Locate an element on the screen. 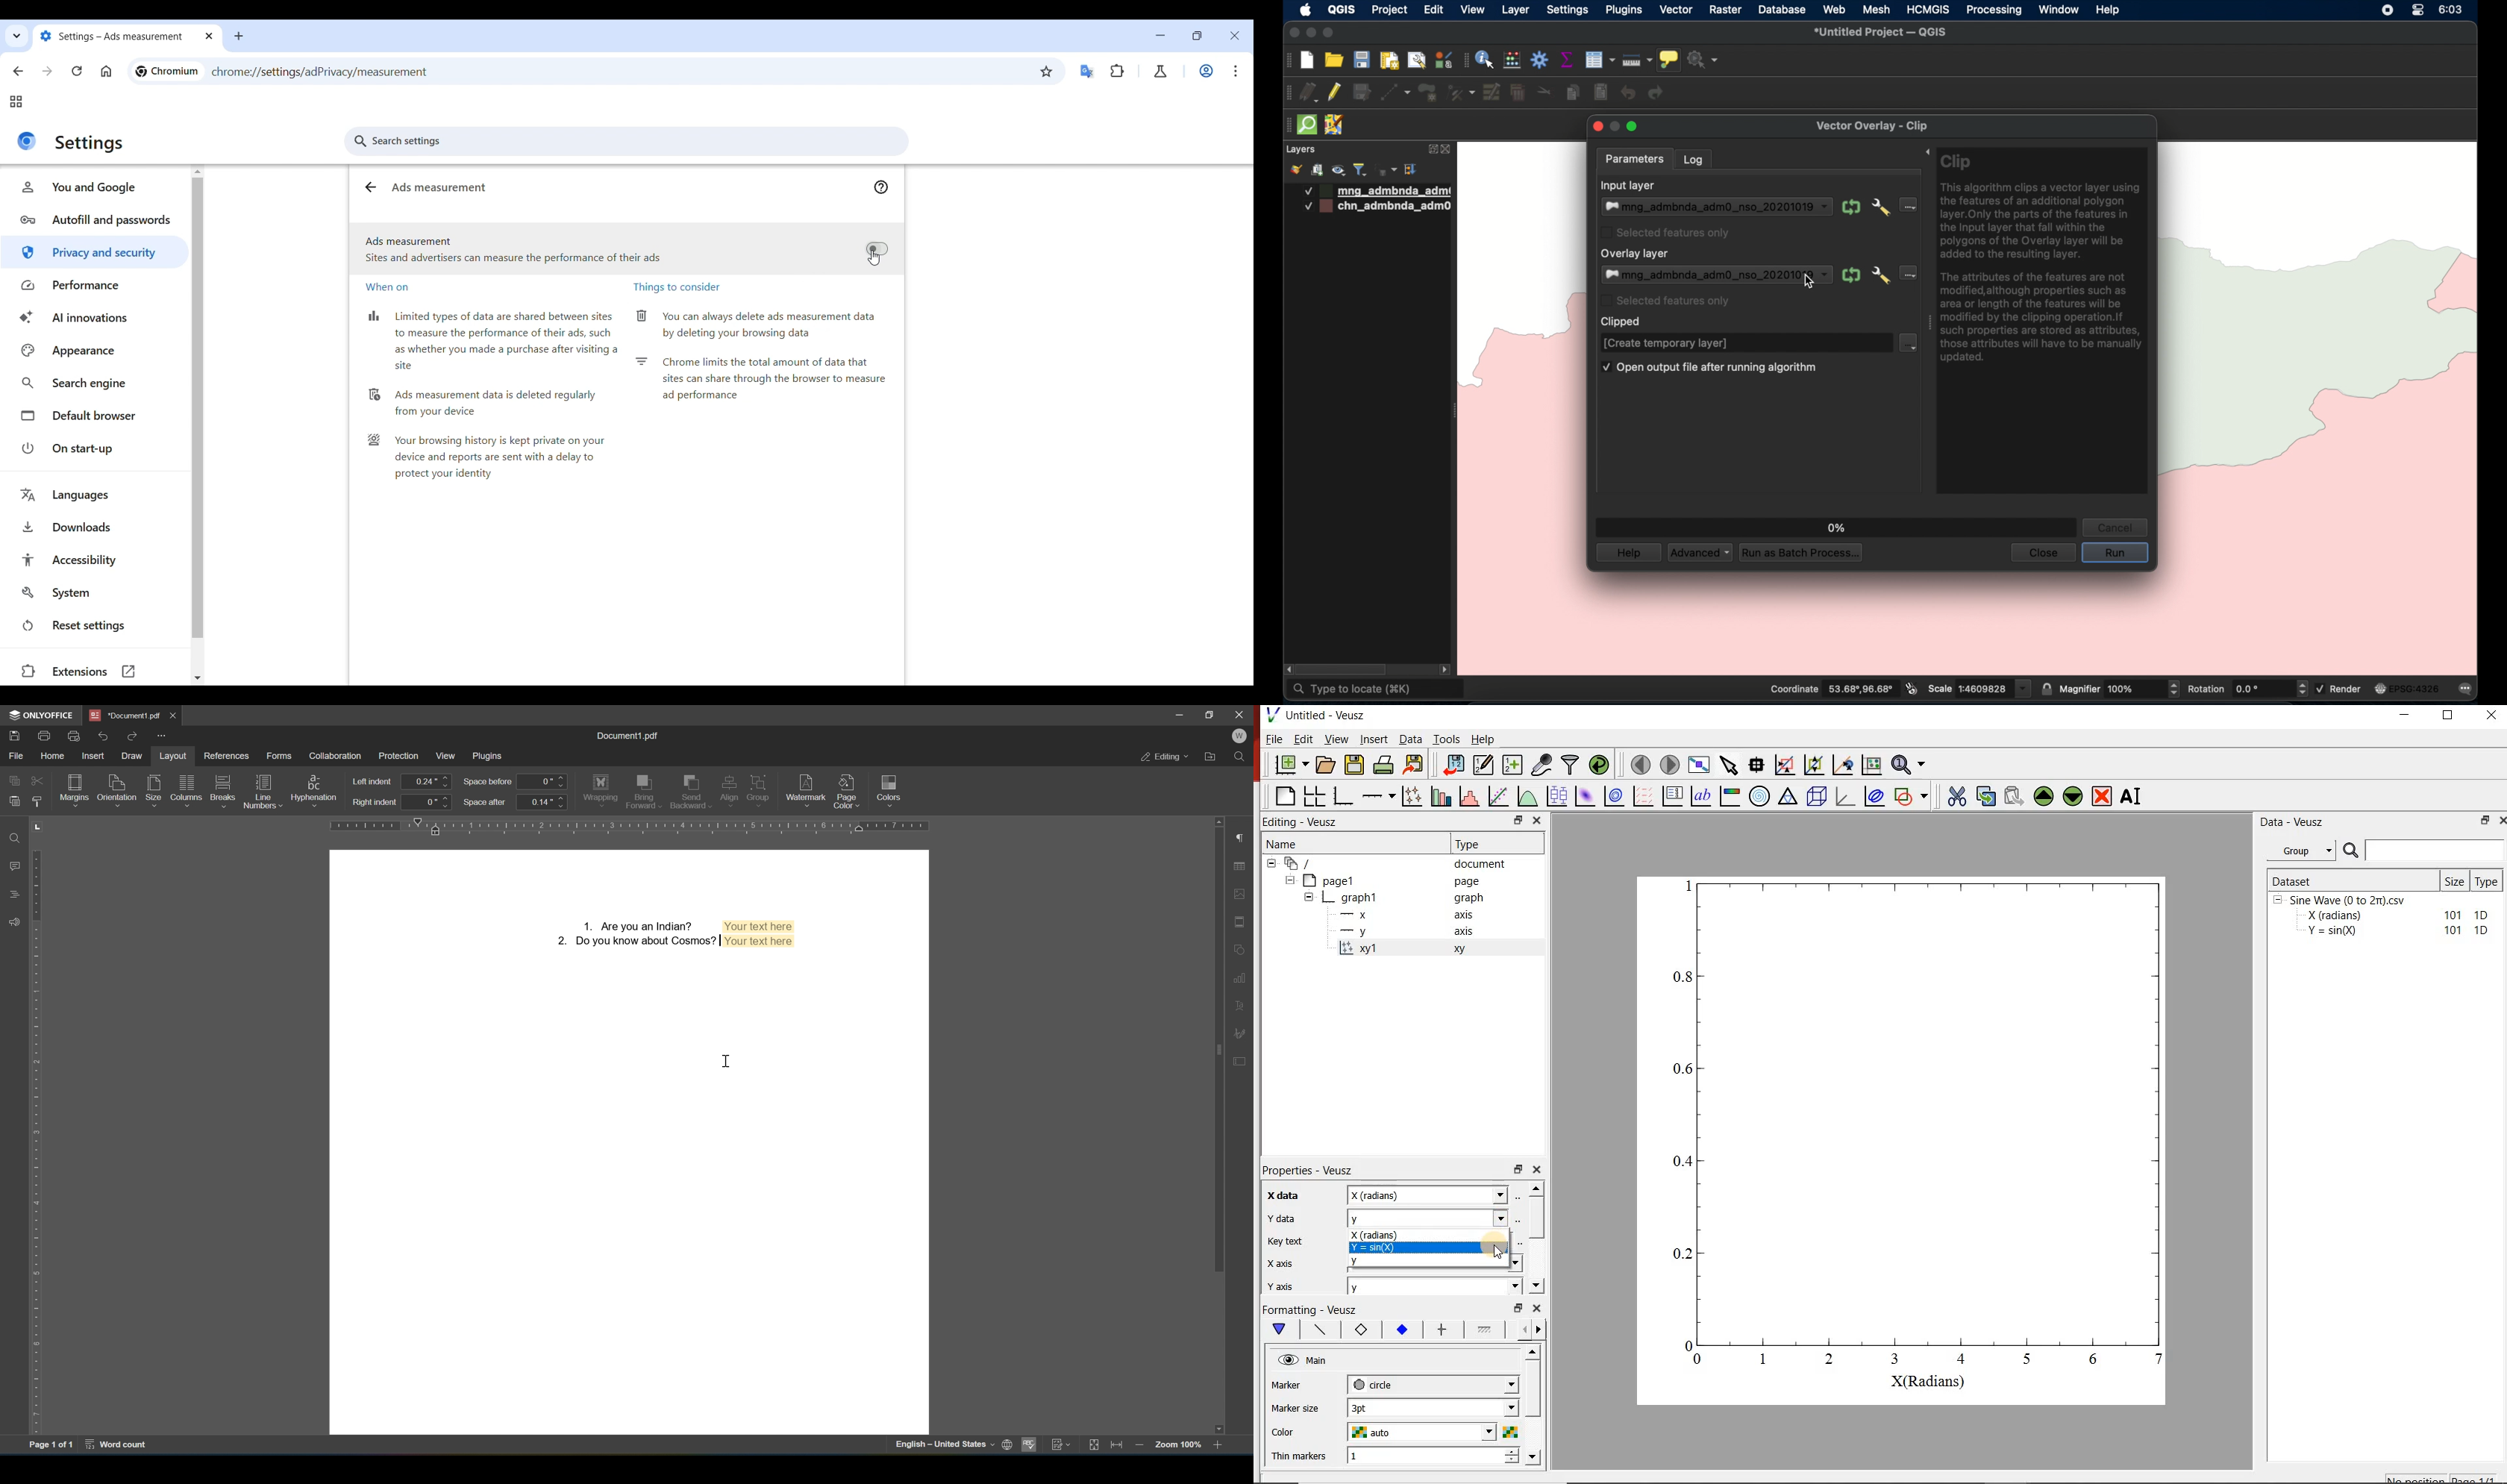 The image size is (2520, 1484). @ main is located at coordinates (1302, 1361).